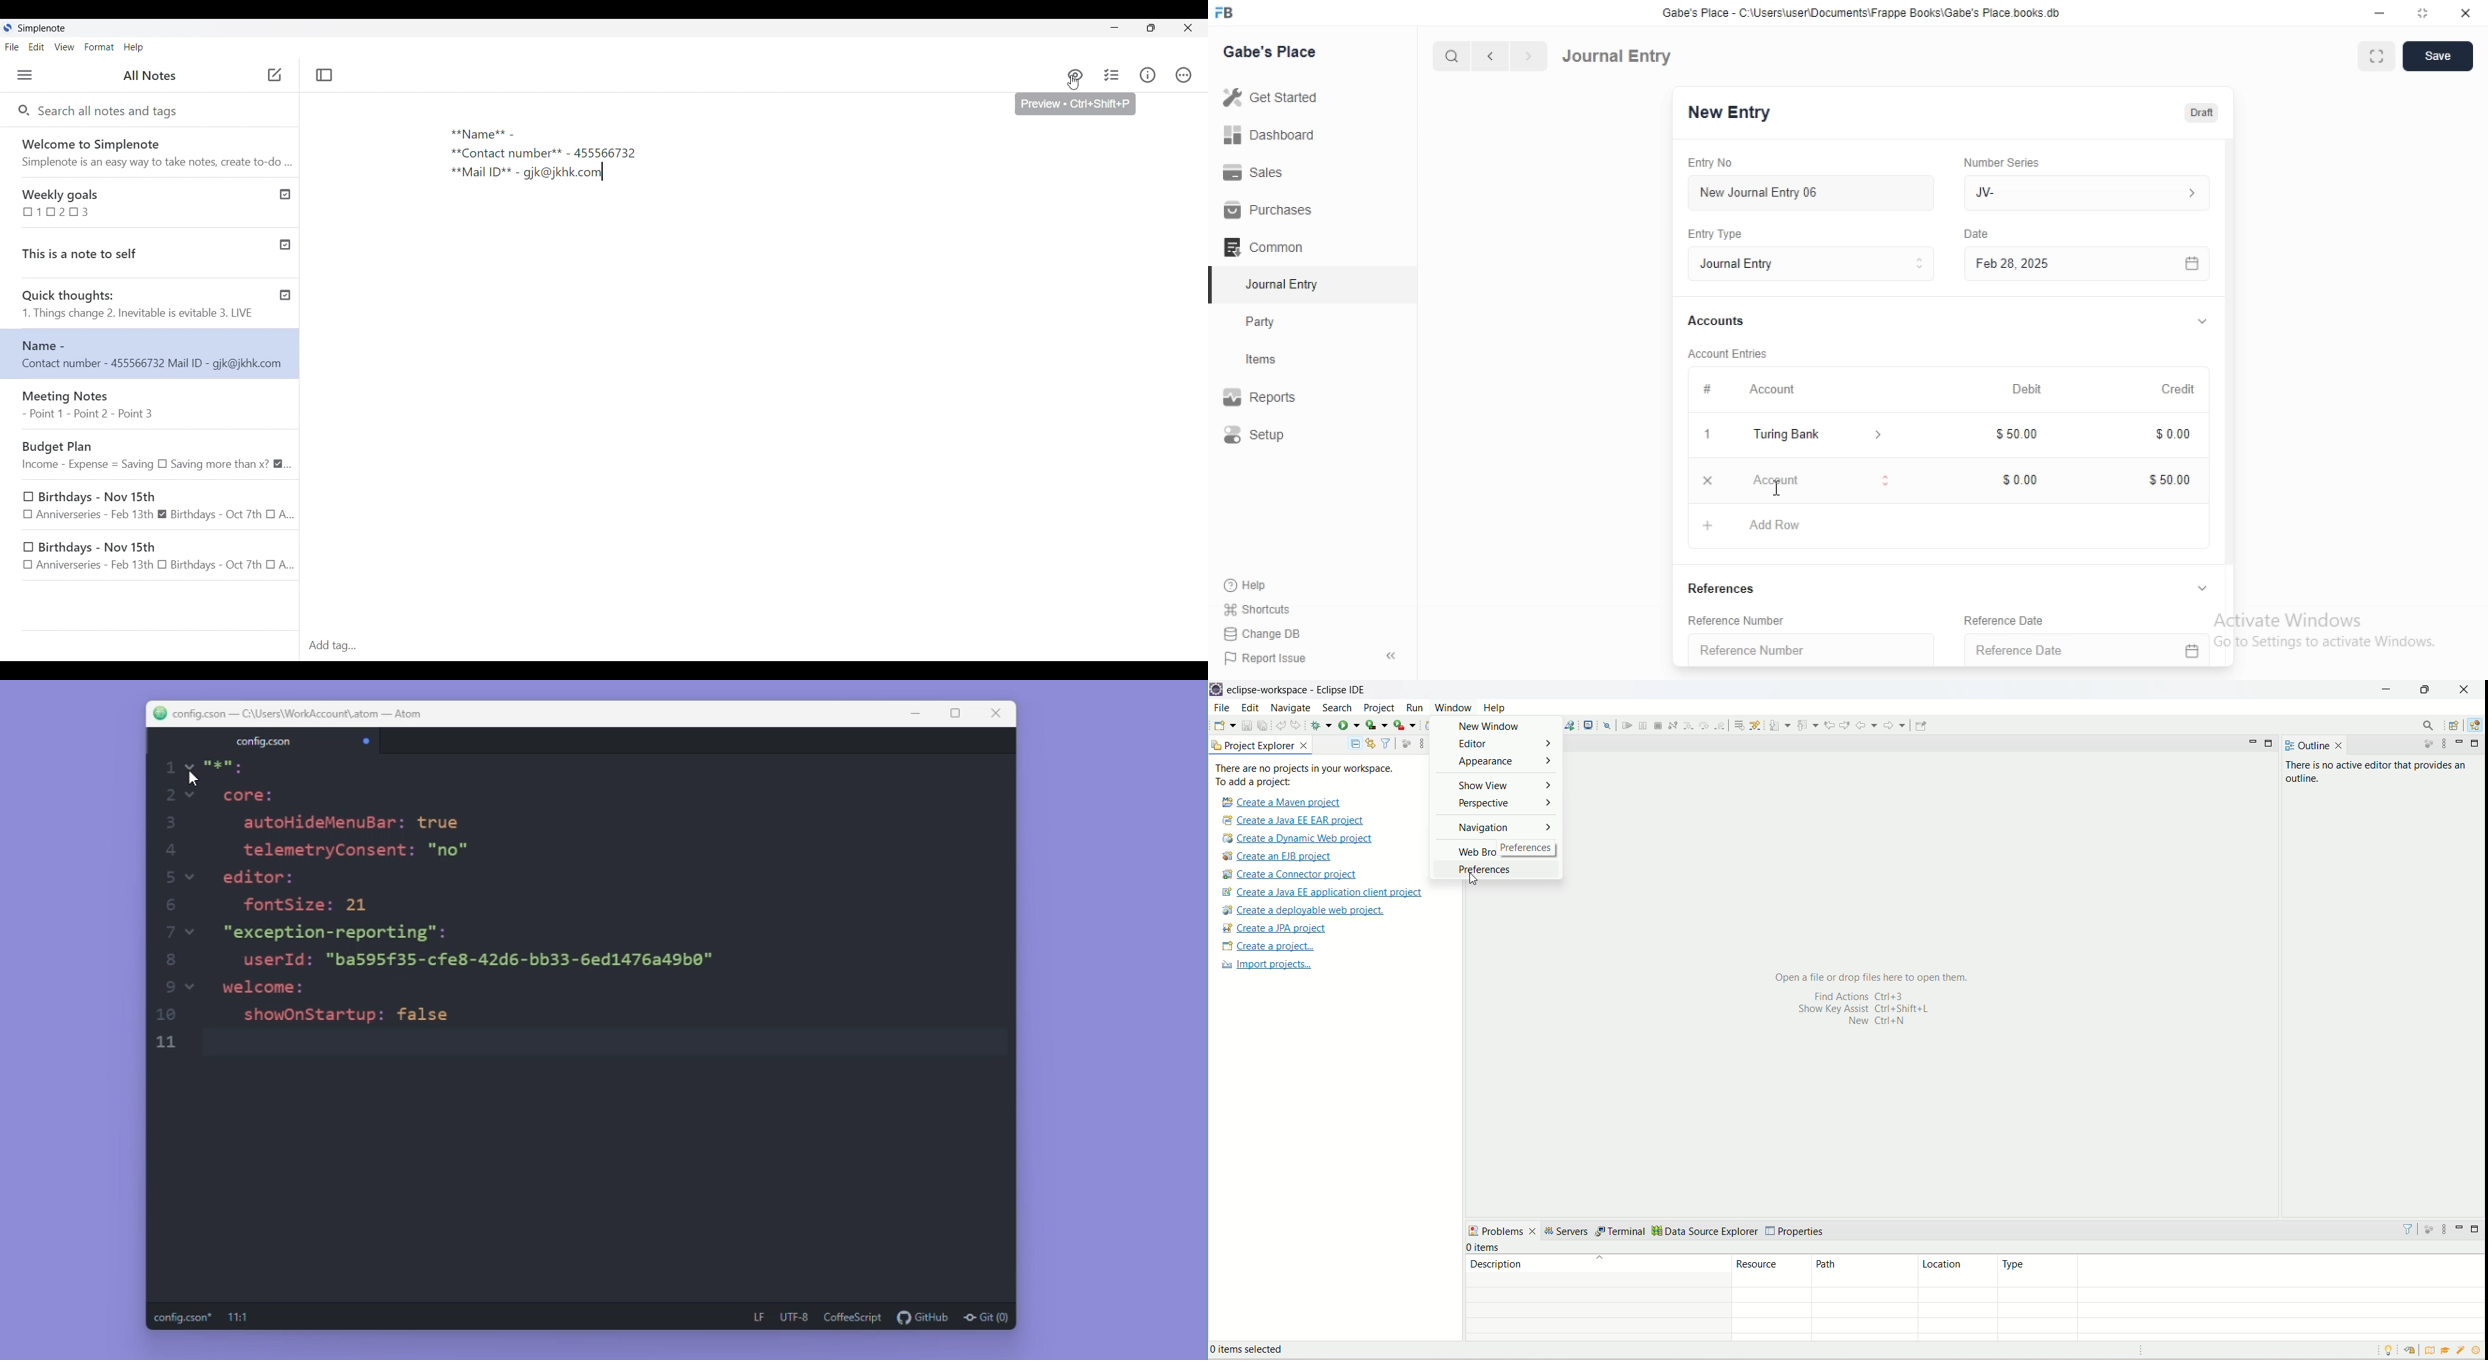 This screenshot has width=2492, height=1372. I want to click on Gabe's Place, so click(1270, 51).